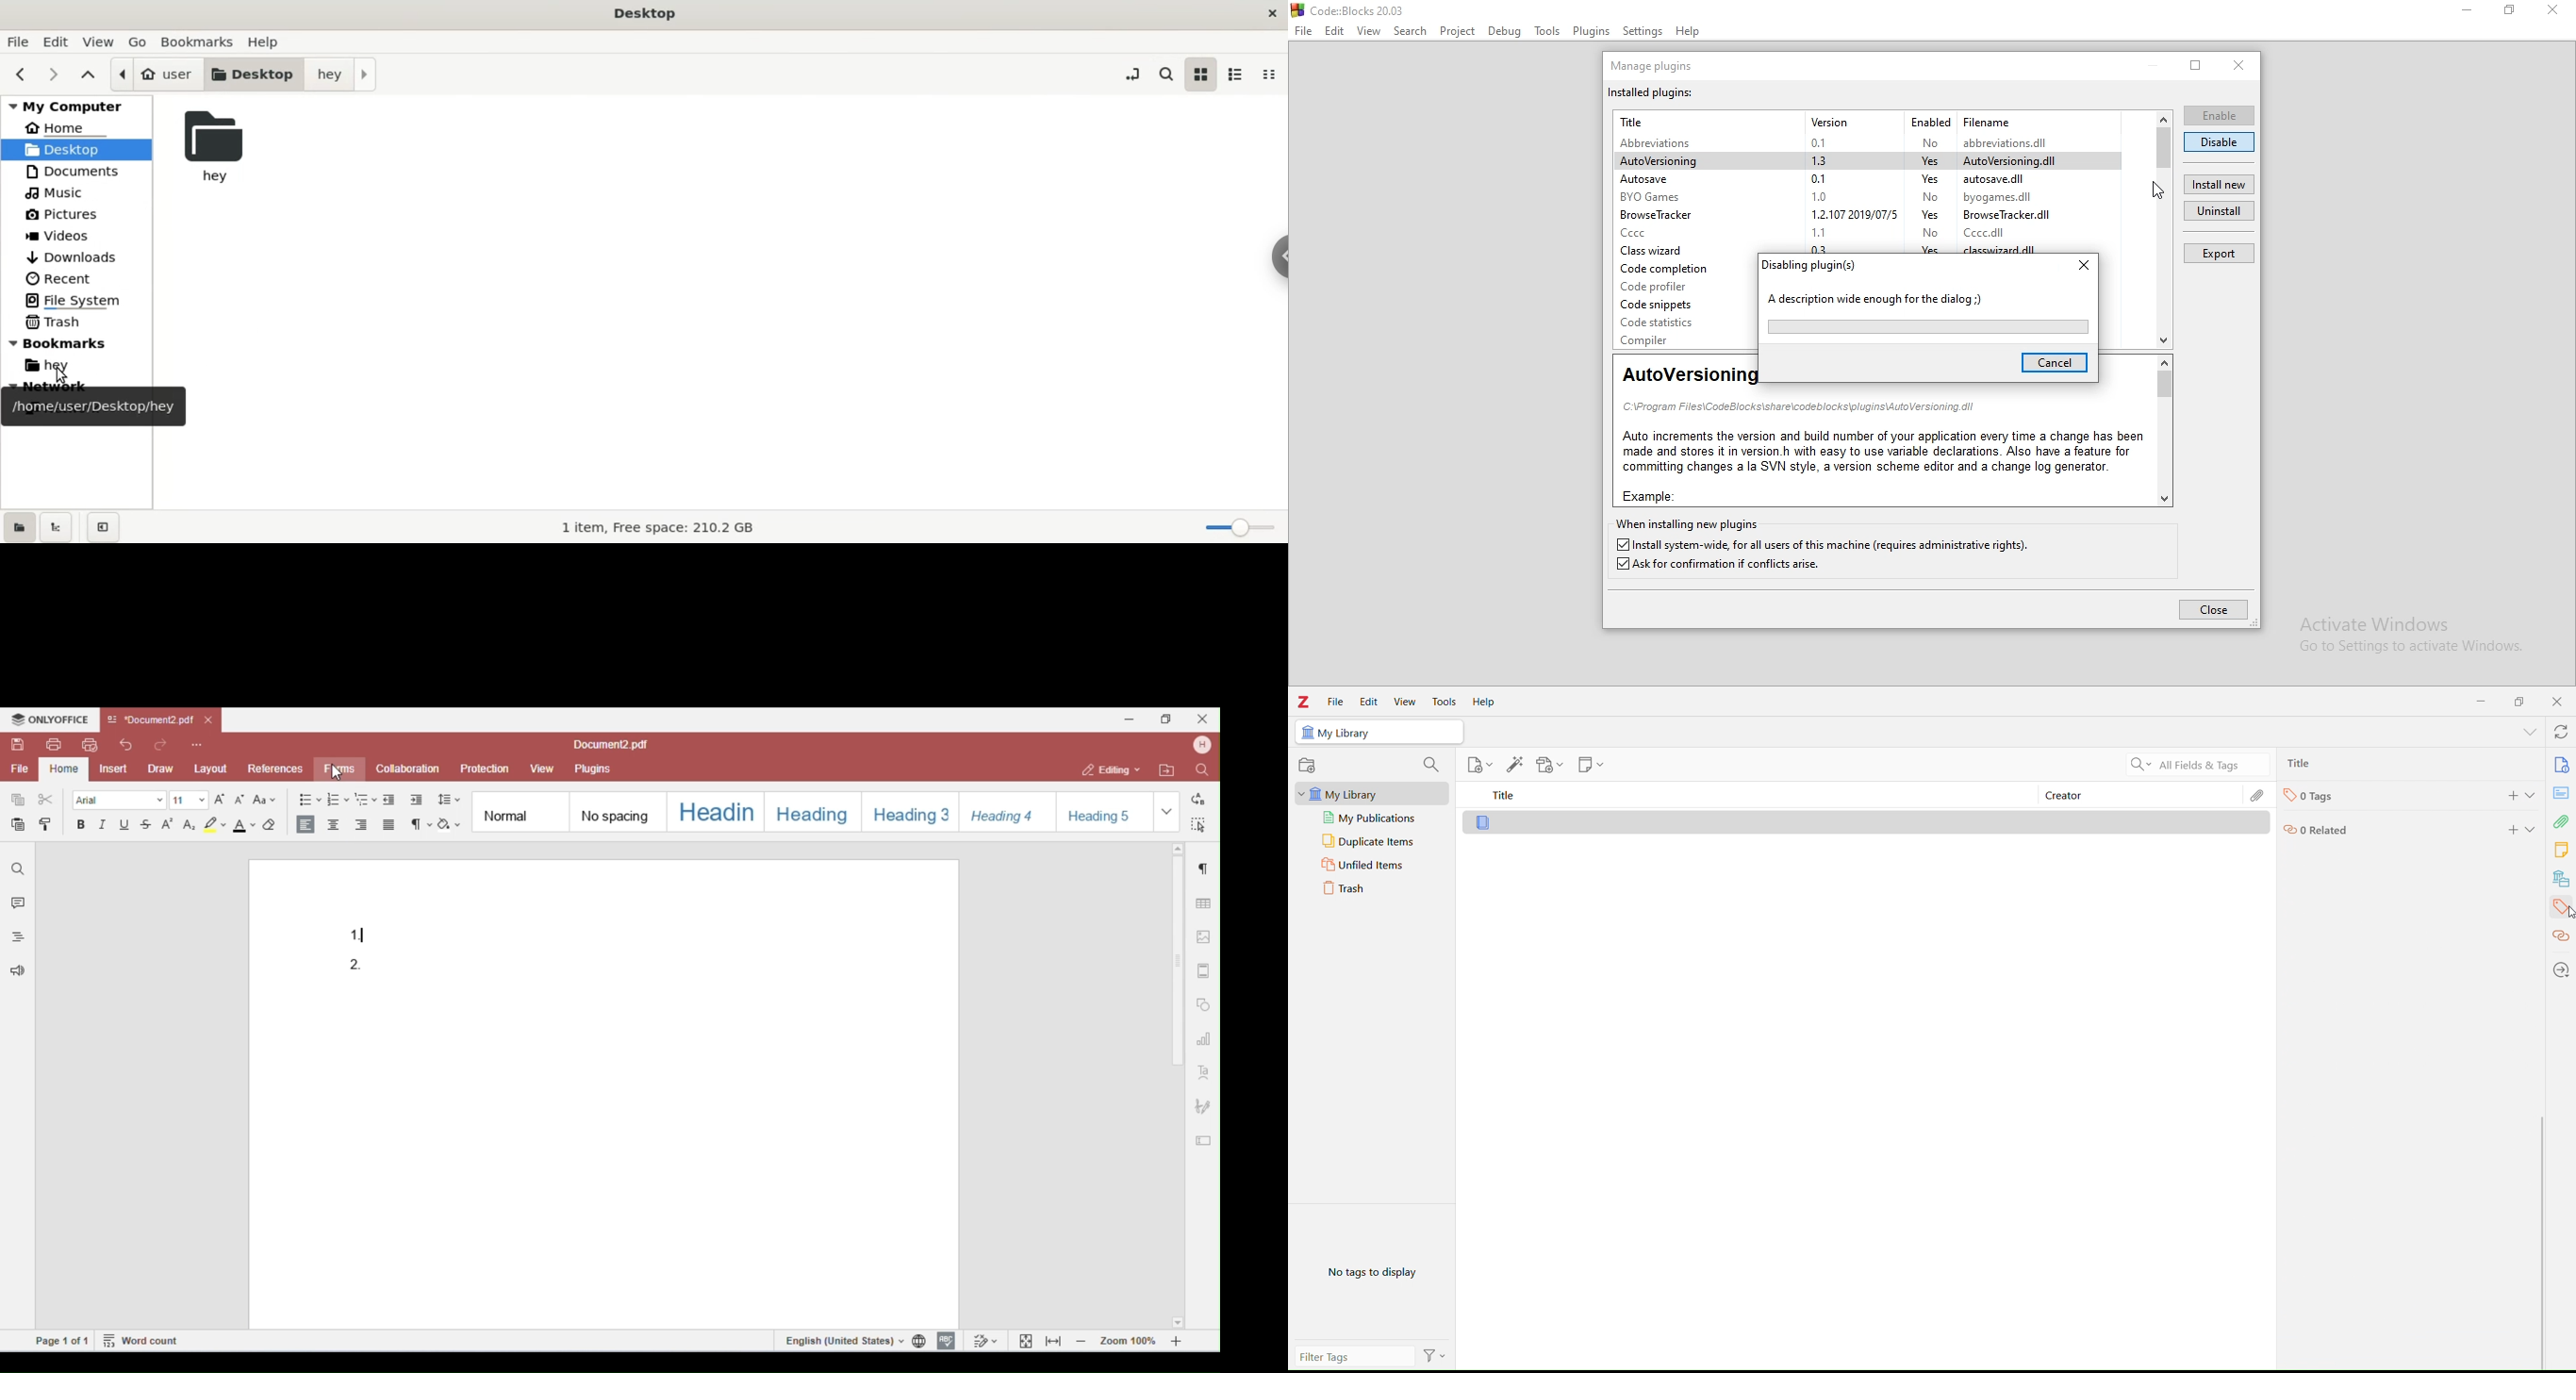 The height and width of the screenshot is (1400, 2576). Describe the element at coordinates (1366, 867) in the screenshot. I see `Unfiled Items` at that location.